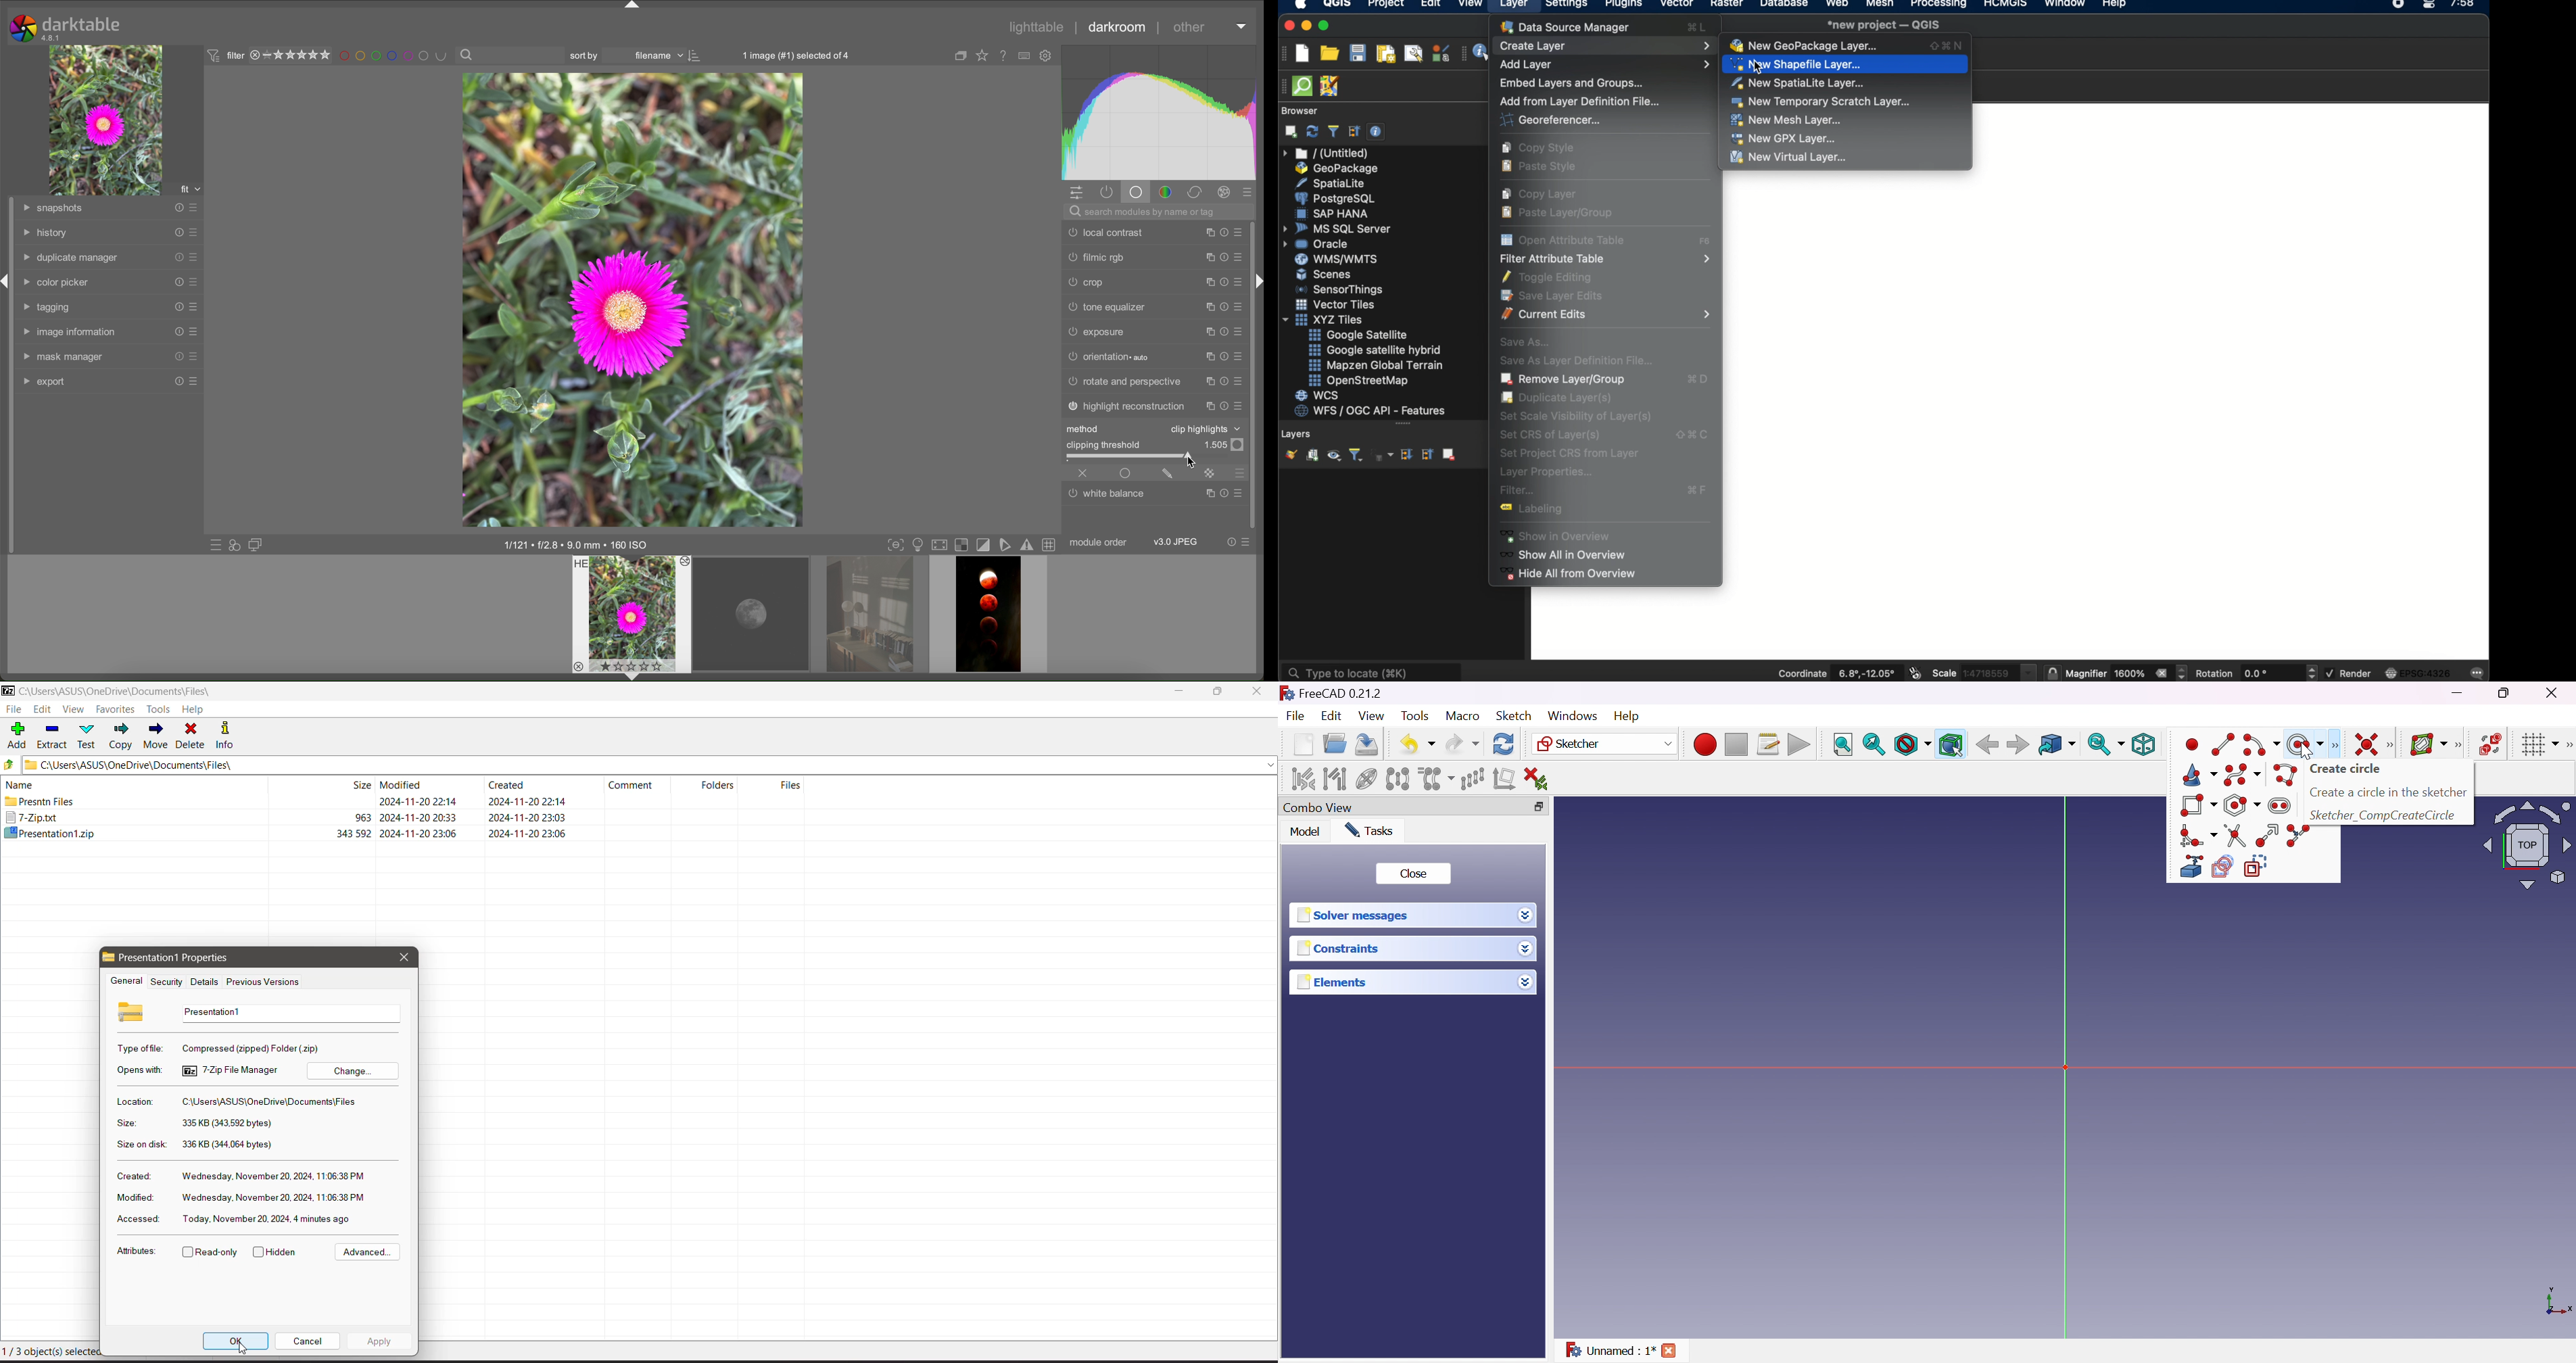 The width and height of the screenshot is (2576, 1372). Describe the element at coordinates (1435, 779) in the screenshot. I see `Clone` at that location.